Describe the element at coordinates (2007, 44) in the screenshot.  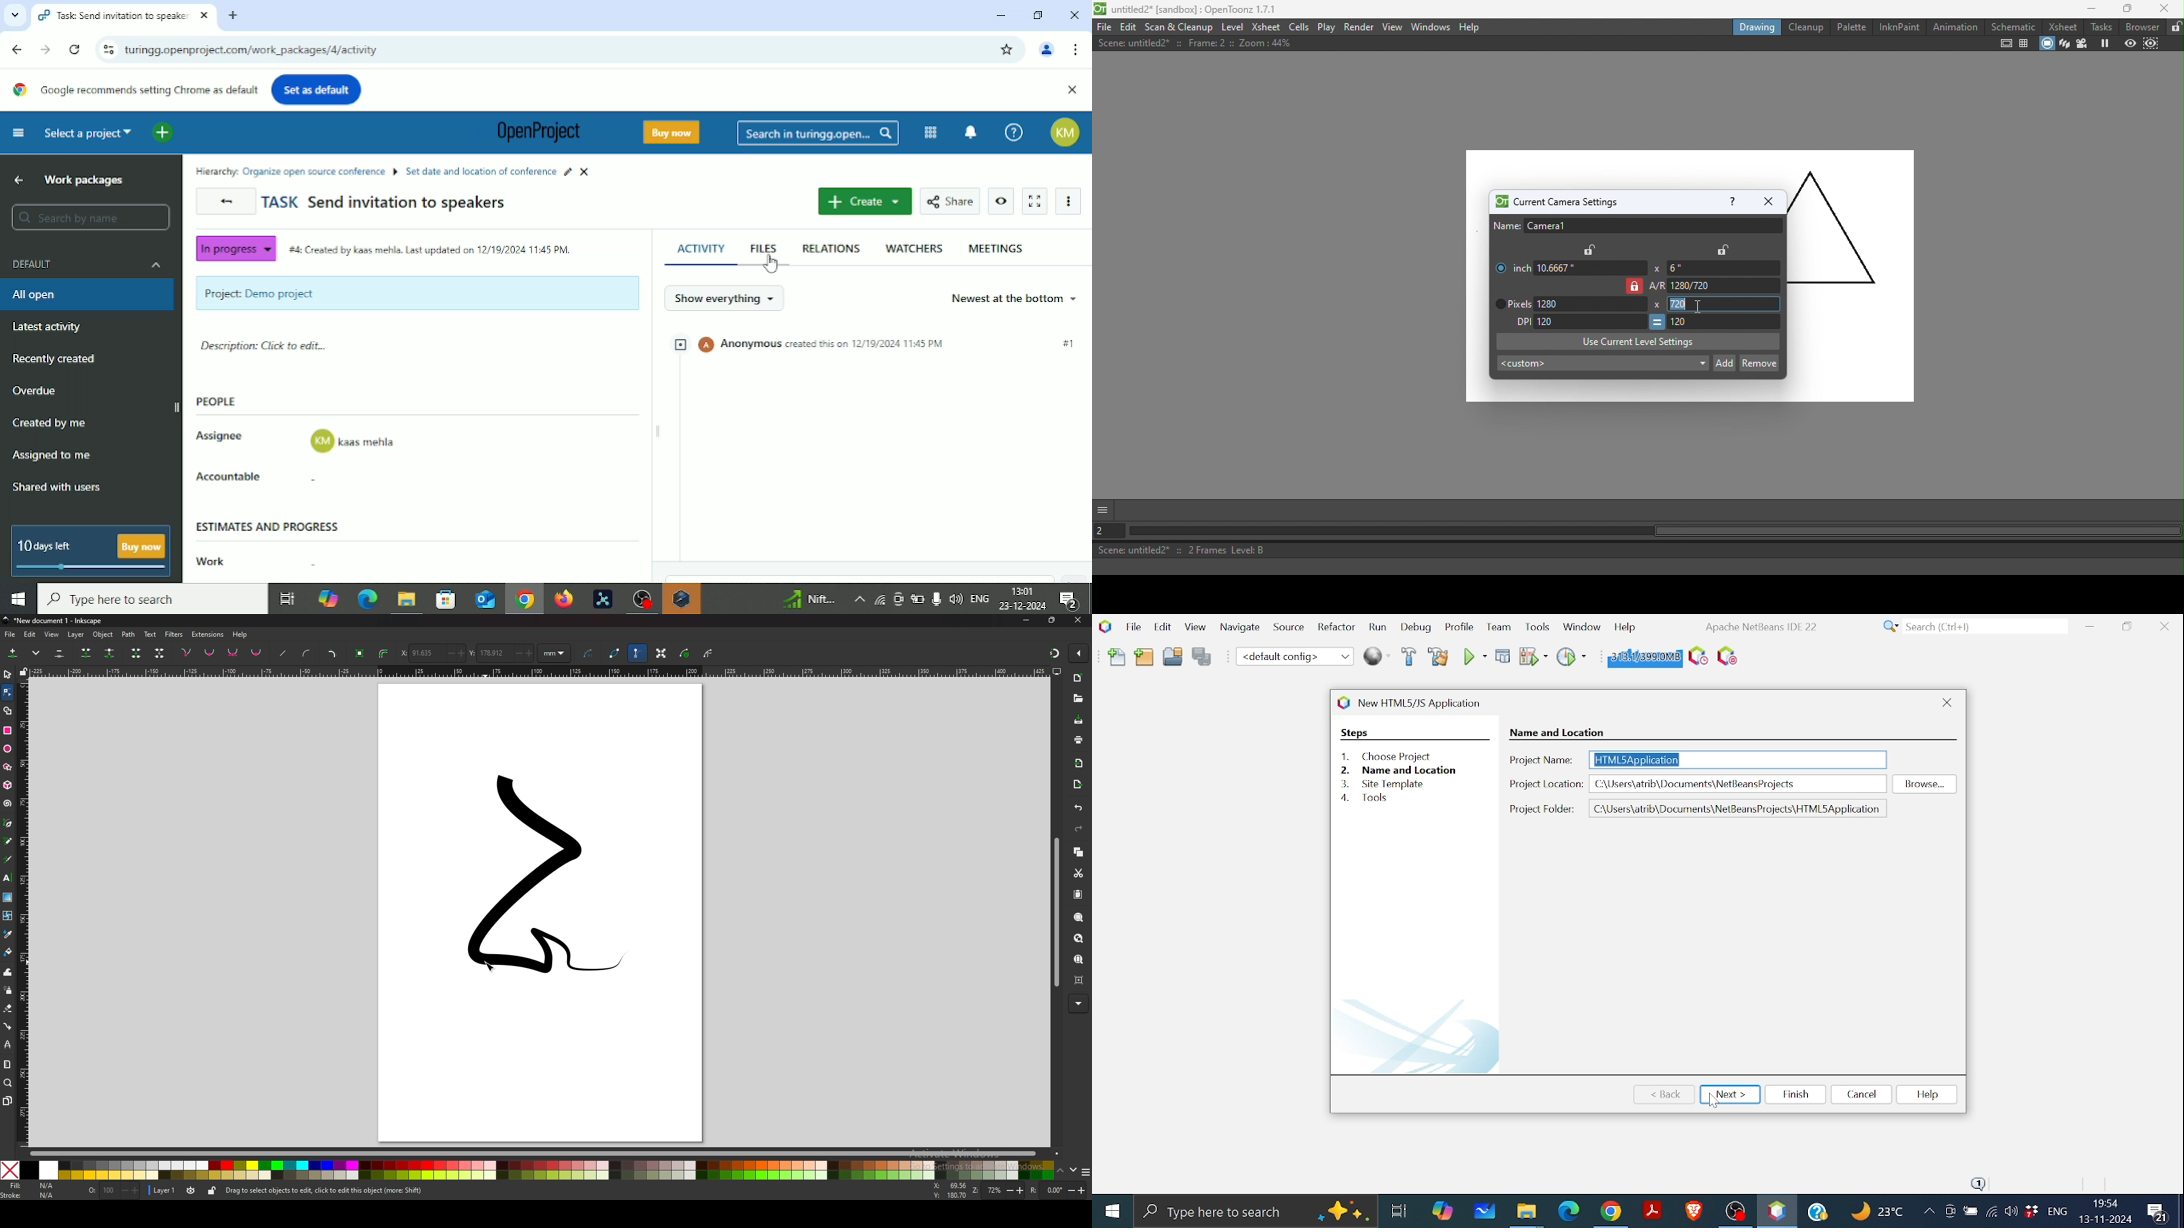
I see `Safe area` at that location.